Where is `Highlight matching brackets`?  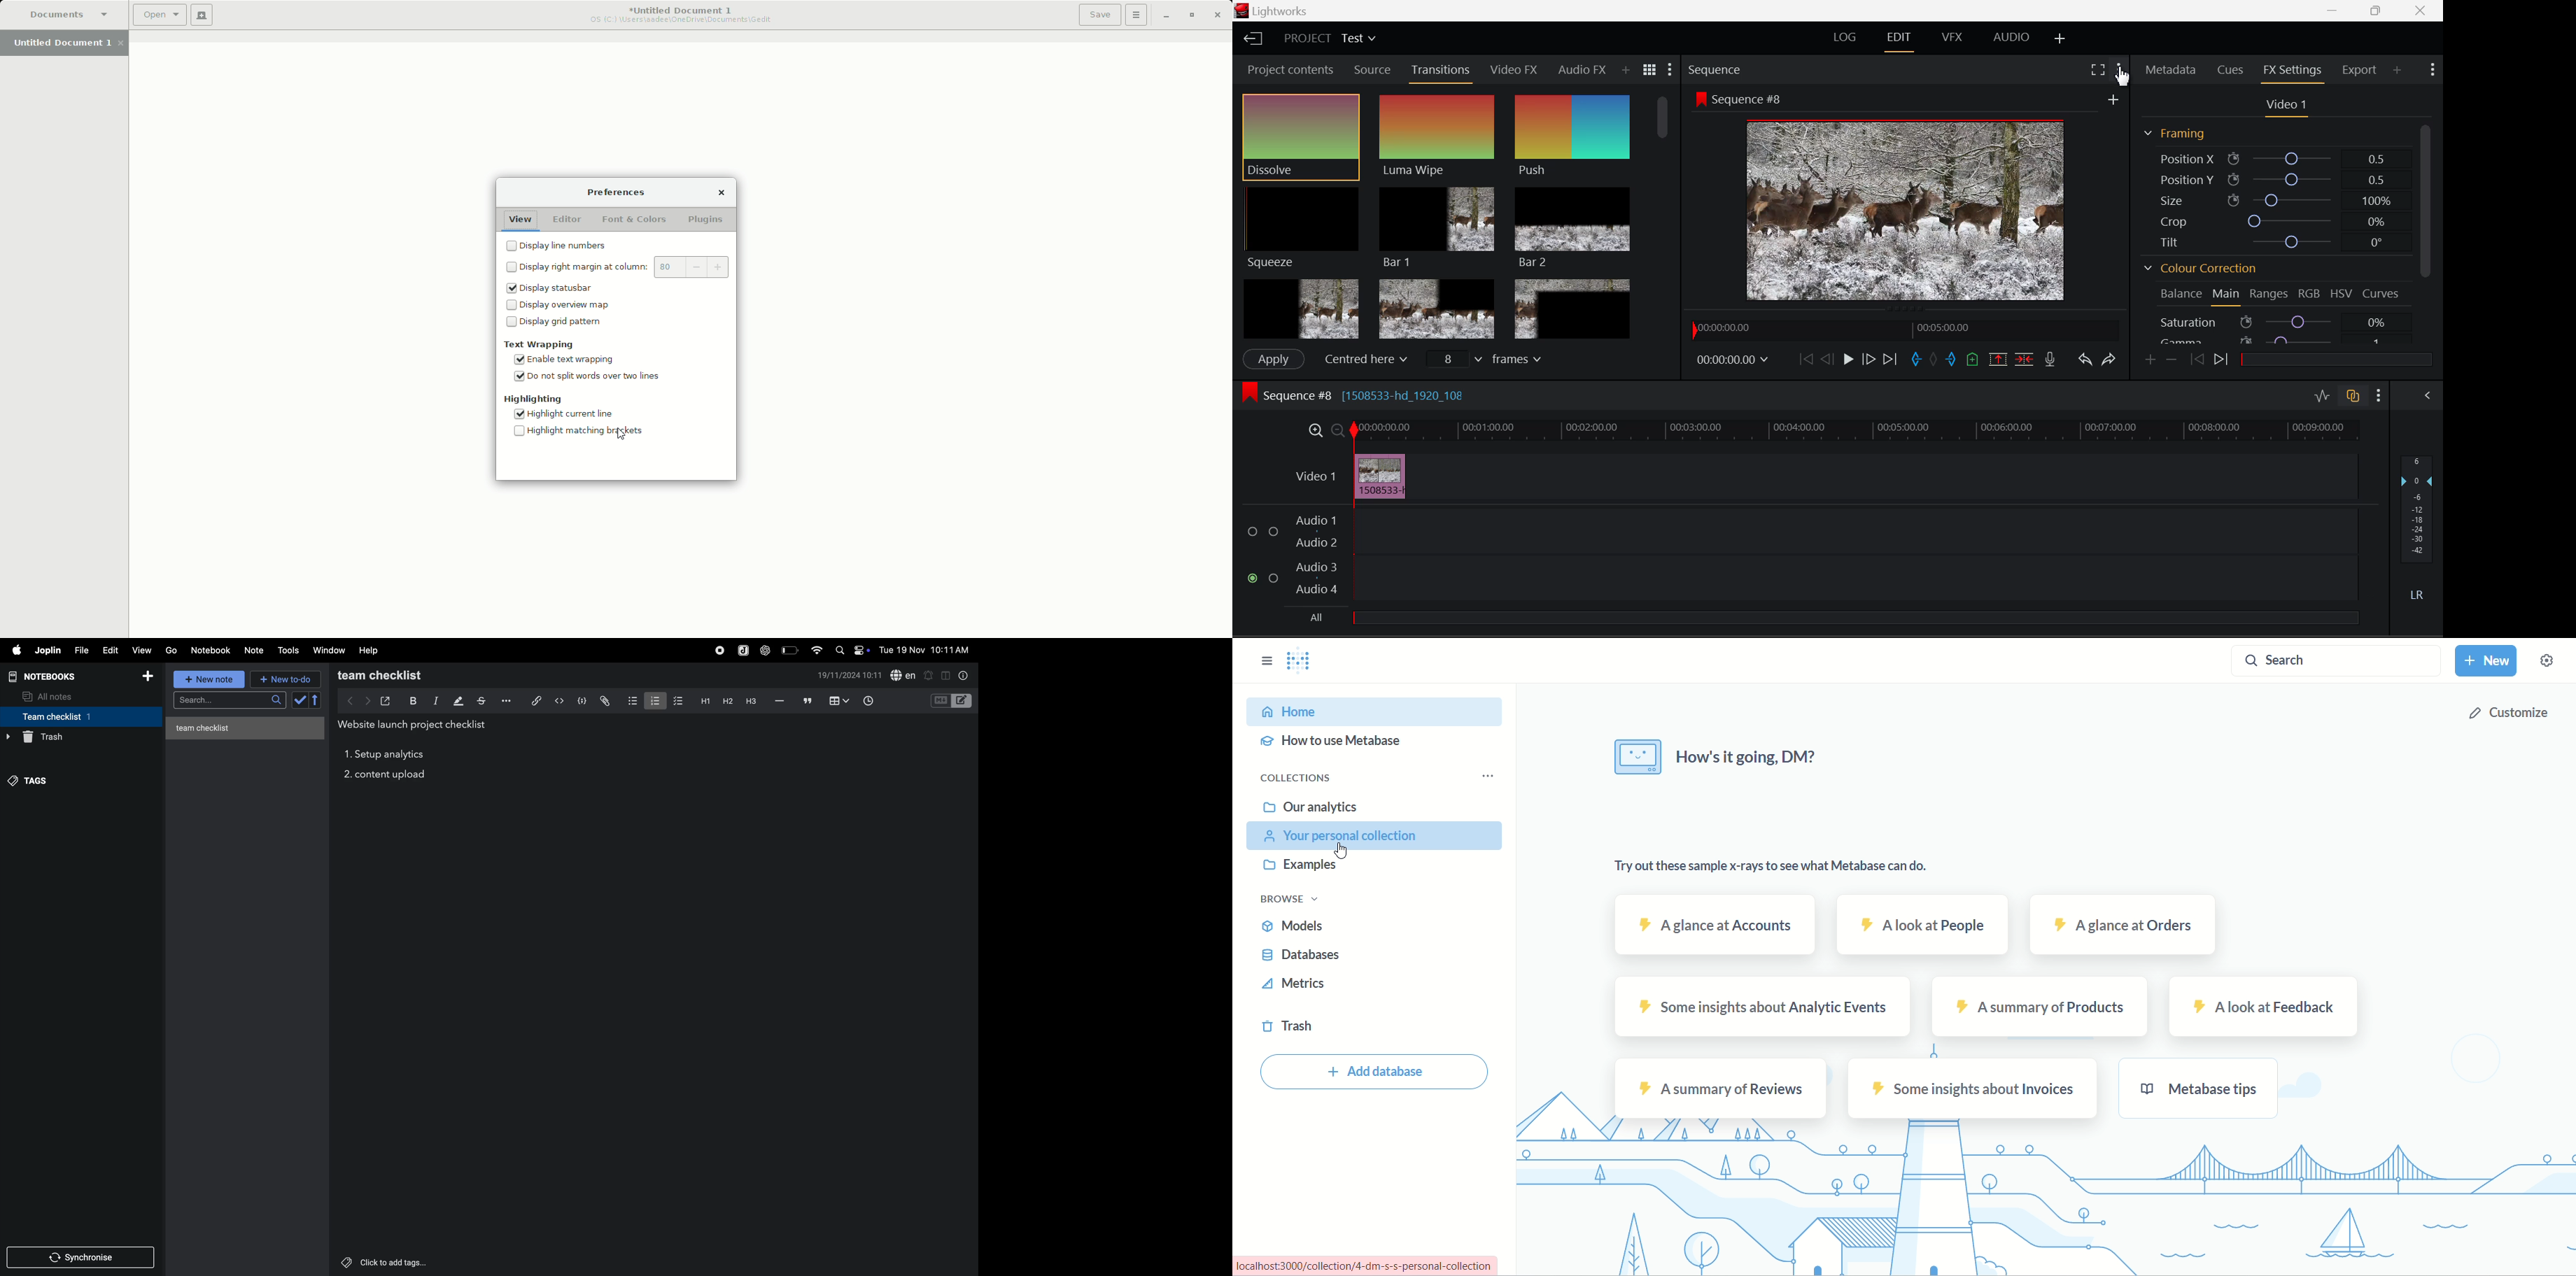 Highlight matching brackets is located at coordinates (579, 432).